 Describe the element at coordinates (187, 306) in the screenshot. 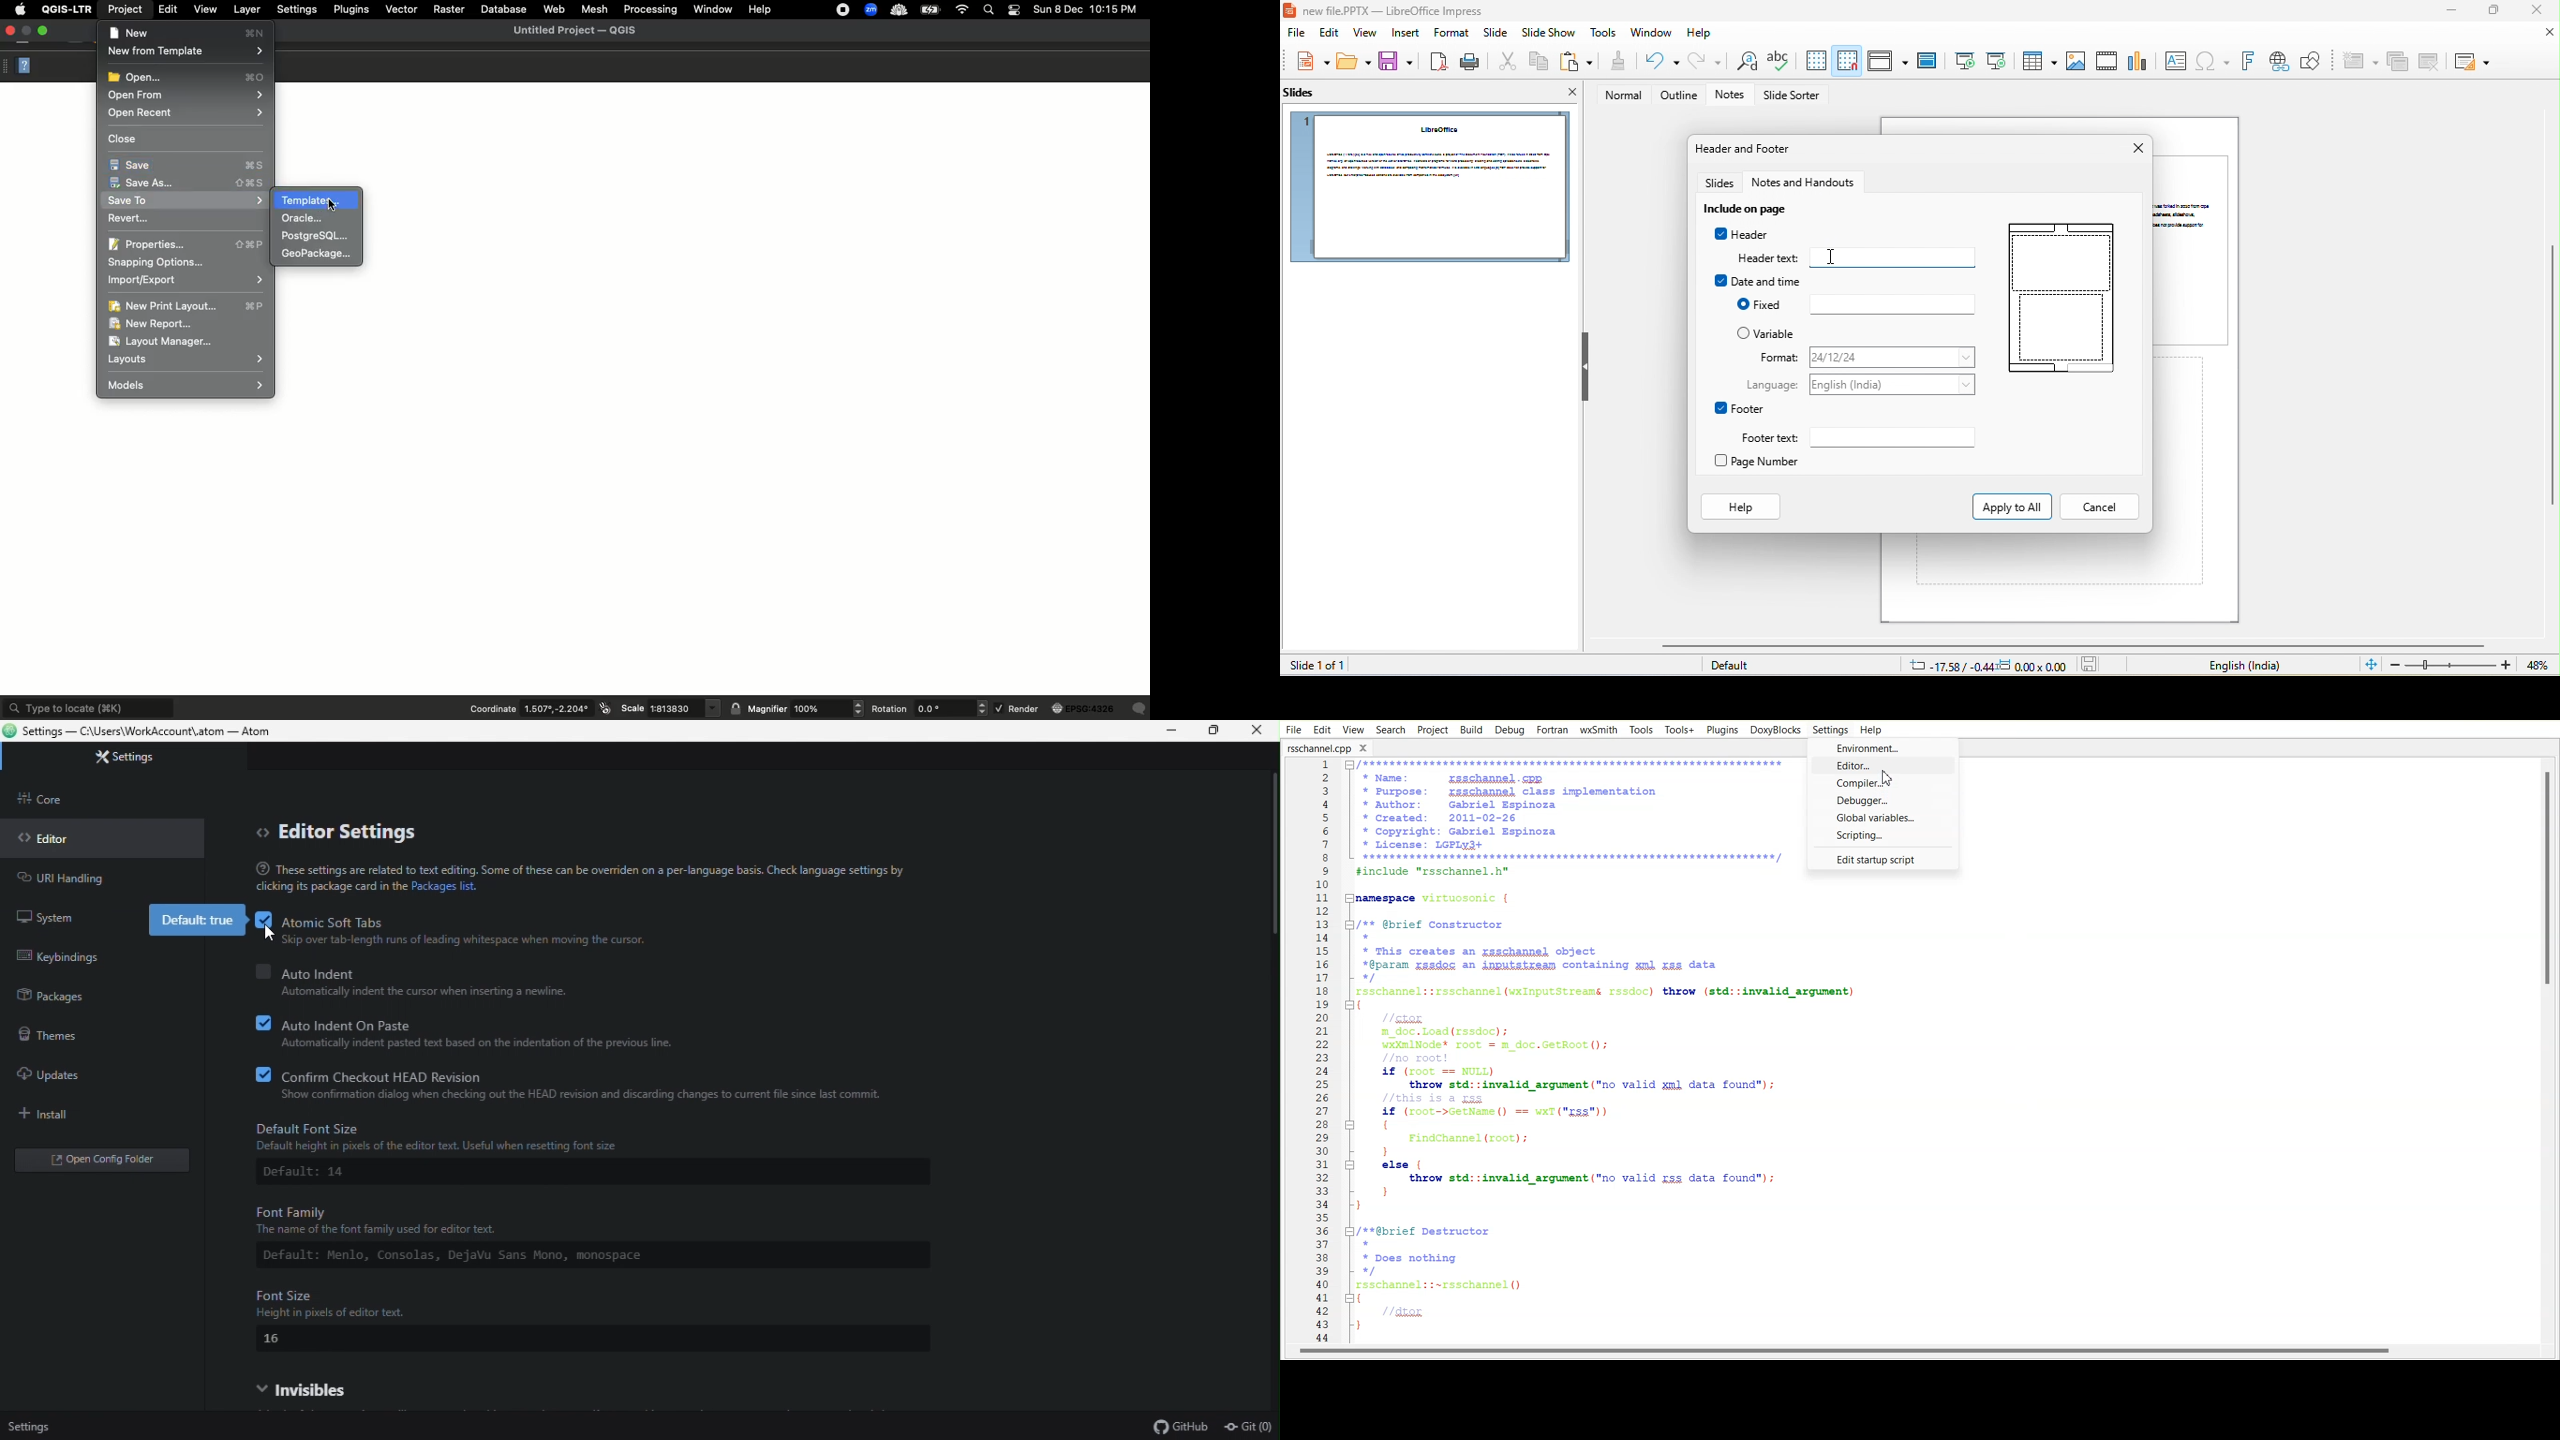

I see `New print layout` at that location.